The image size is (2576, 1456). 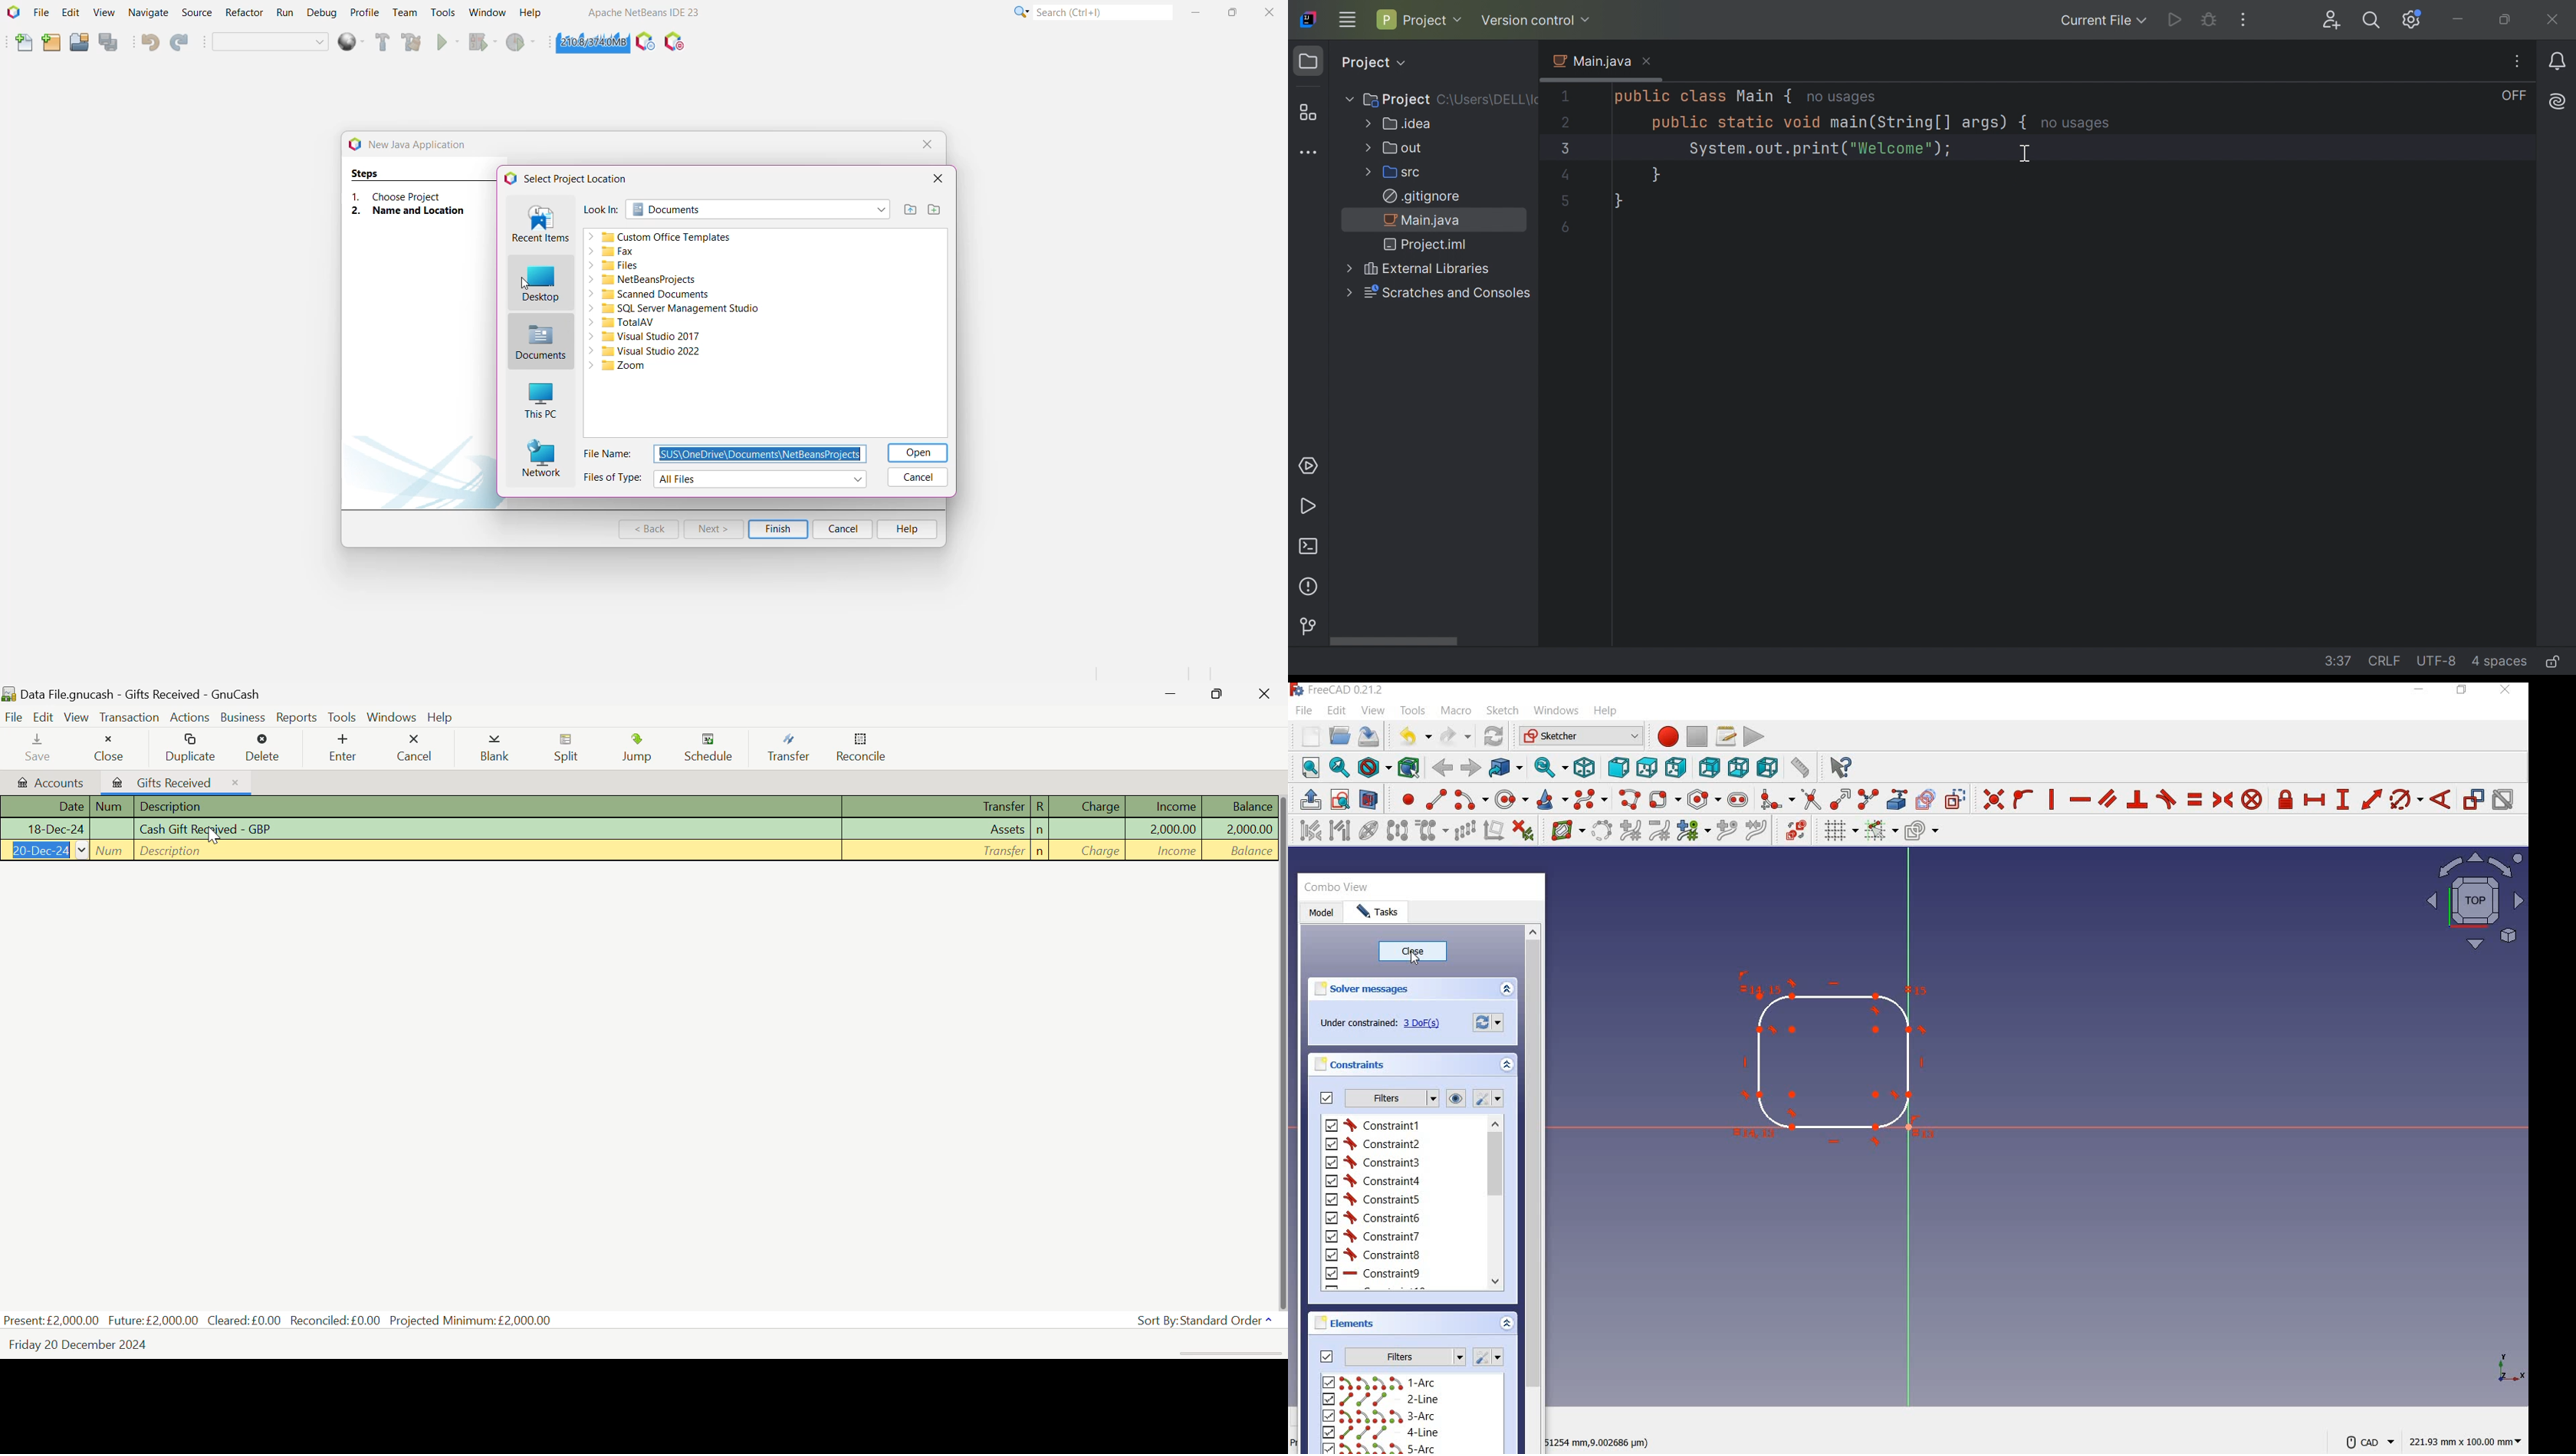 I want to click on Cancel, so click(x=414, y=746).